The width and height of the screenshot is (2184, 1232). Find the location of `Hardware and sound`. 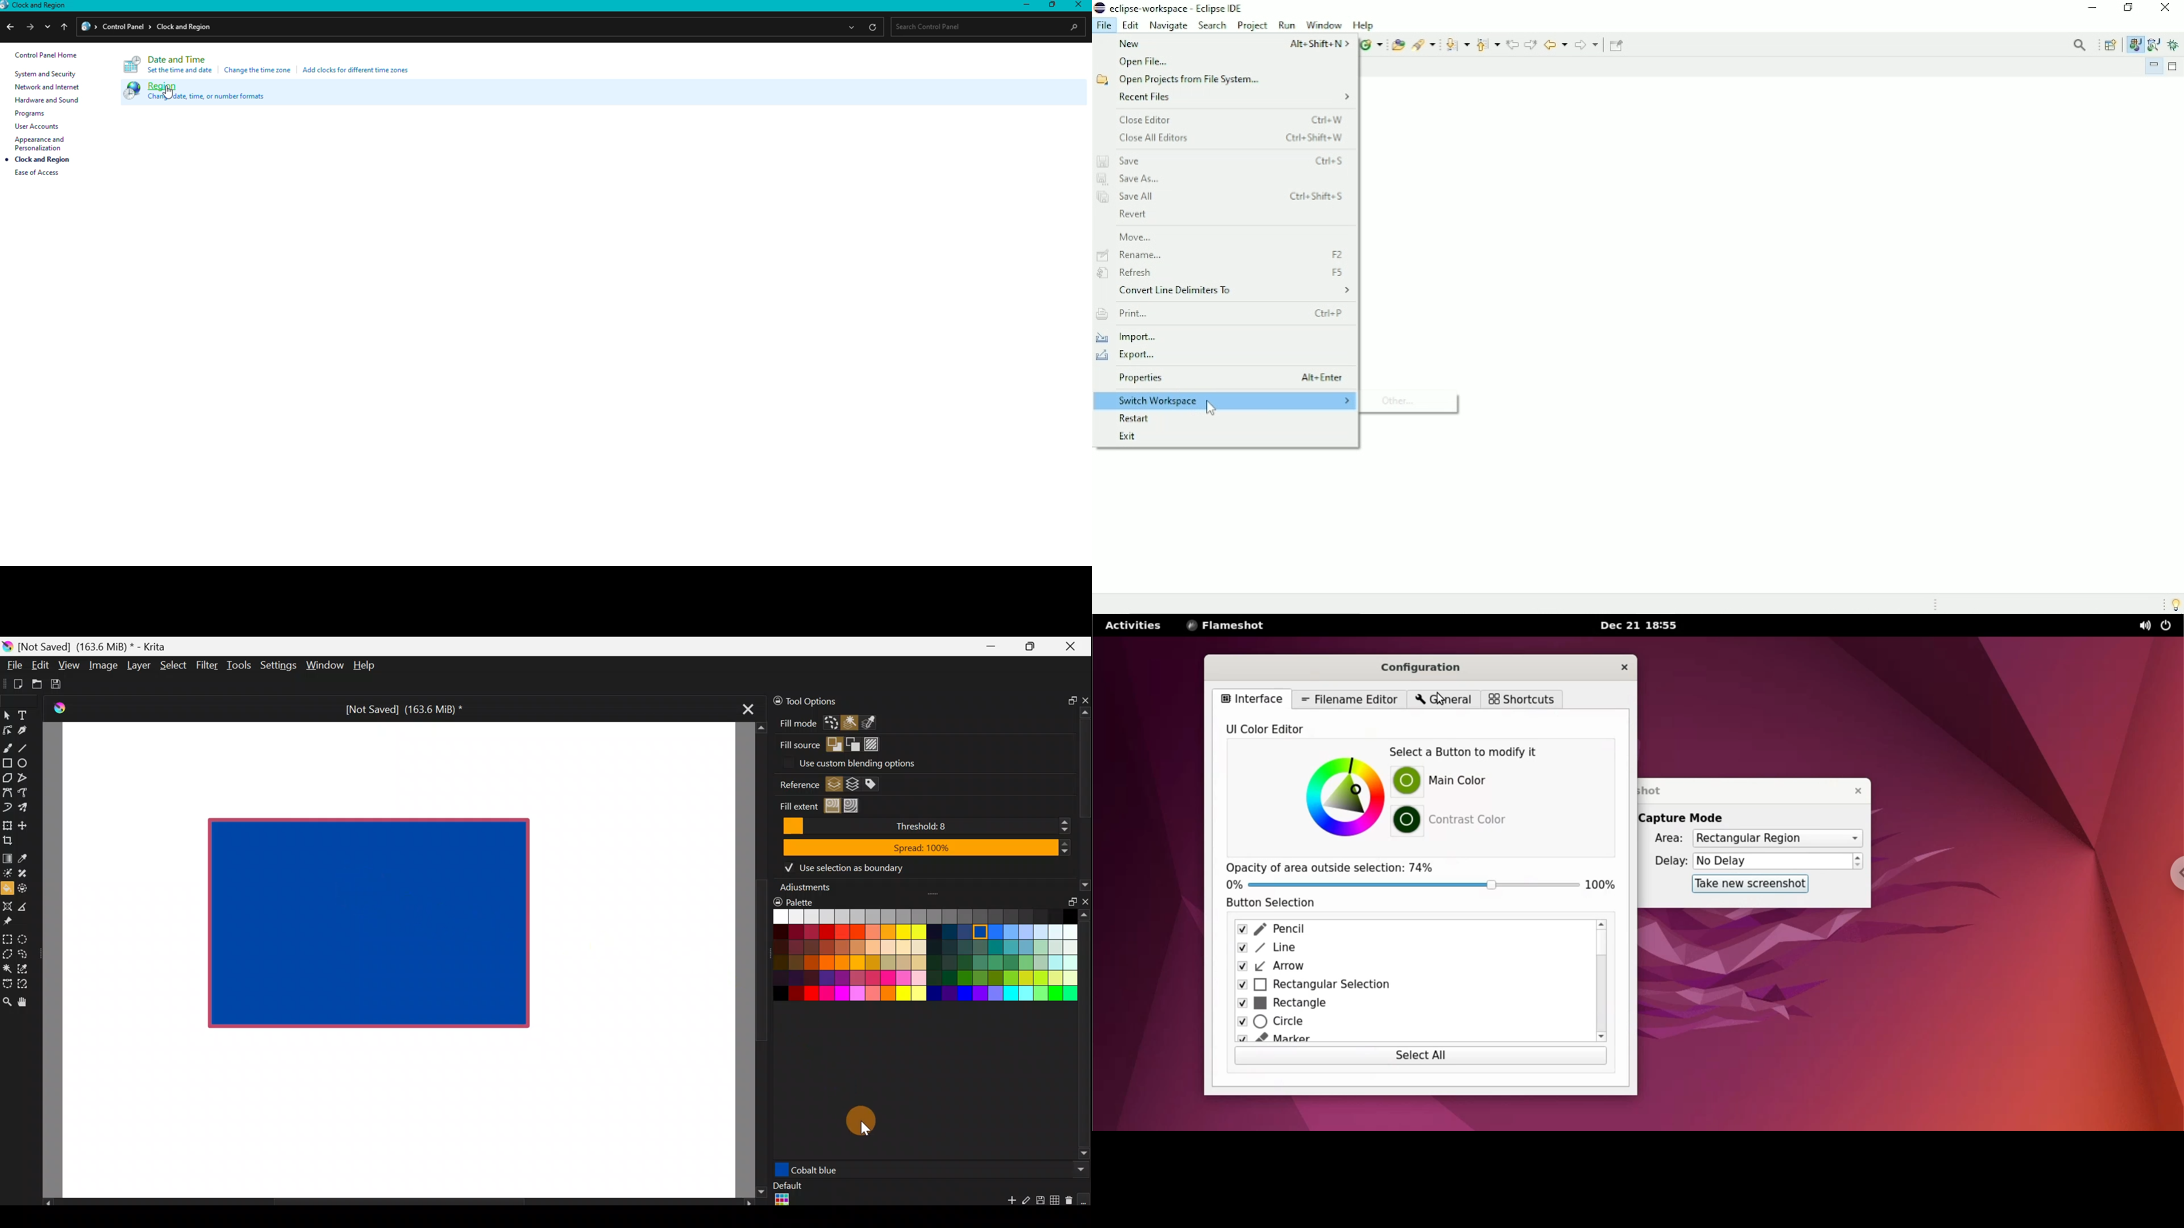

Hardware and sound is located at coordinates (45, 101).